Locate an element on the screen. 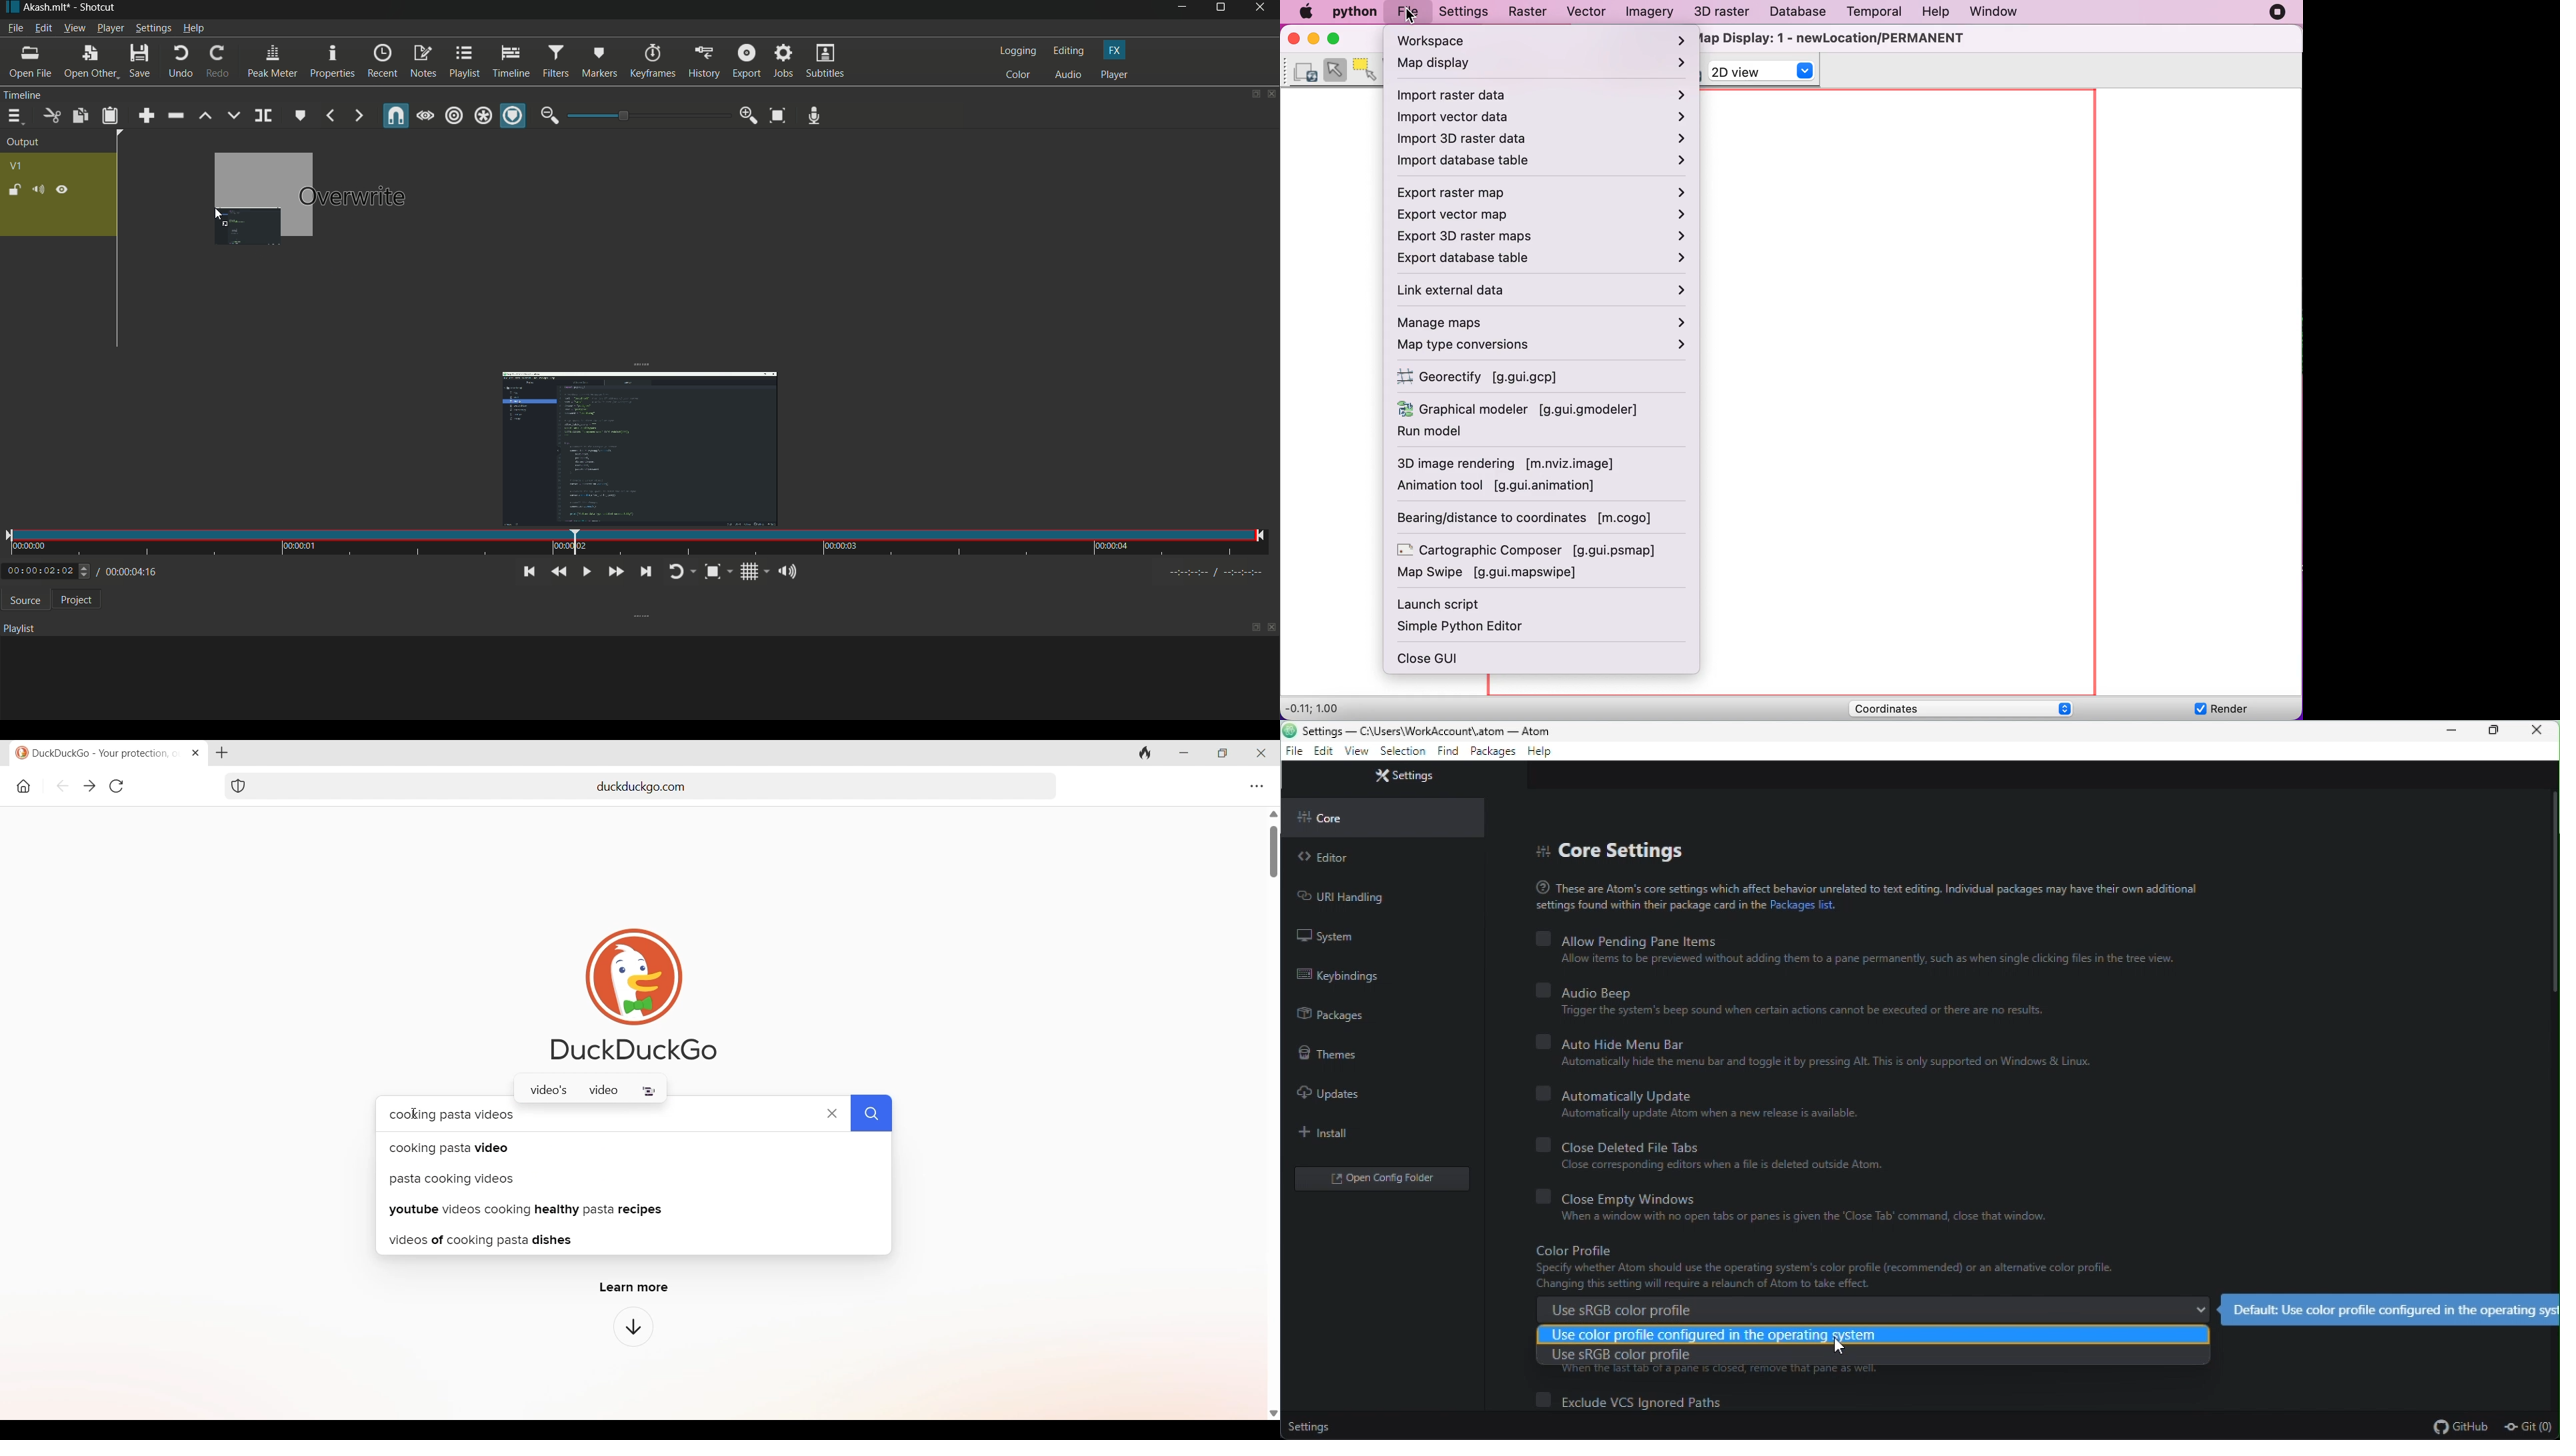 This screenshot has height=1456, width=2576. Scroll down is located at coordinates (1272, 1415).